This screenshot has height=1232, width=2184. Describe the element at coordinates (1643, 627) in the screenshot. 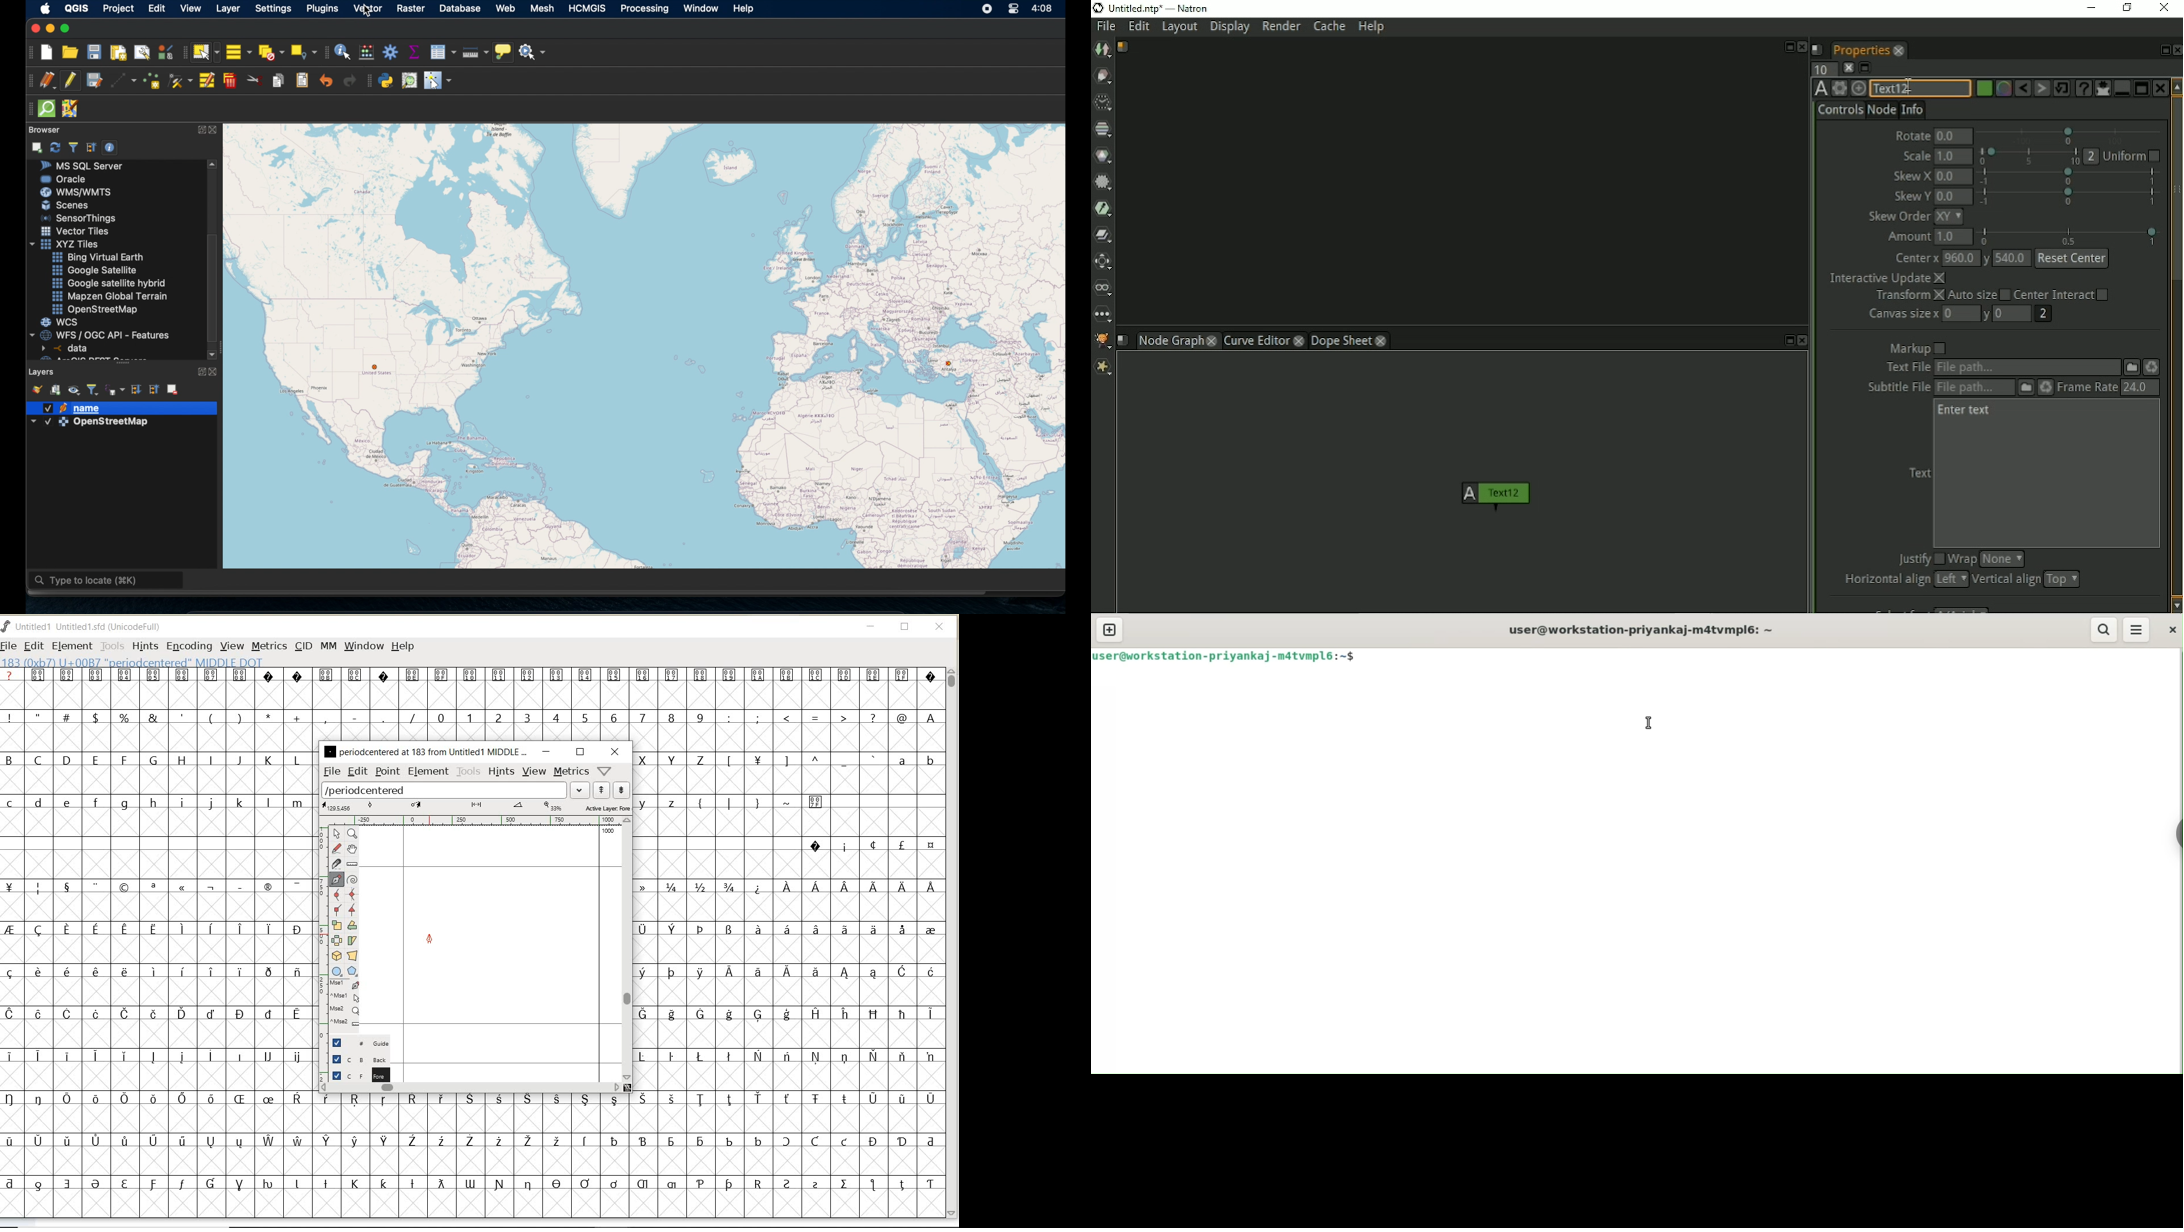

I see `user@workstation-priyankaj-m4tvmpl6:-` at that location.